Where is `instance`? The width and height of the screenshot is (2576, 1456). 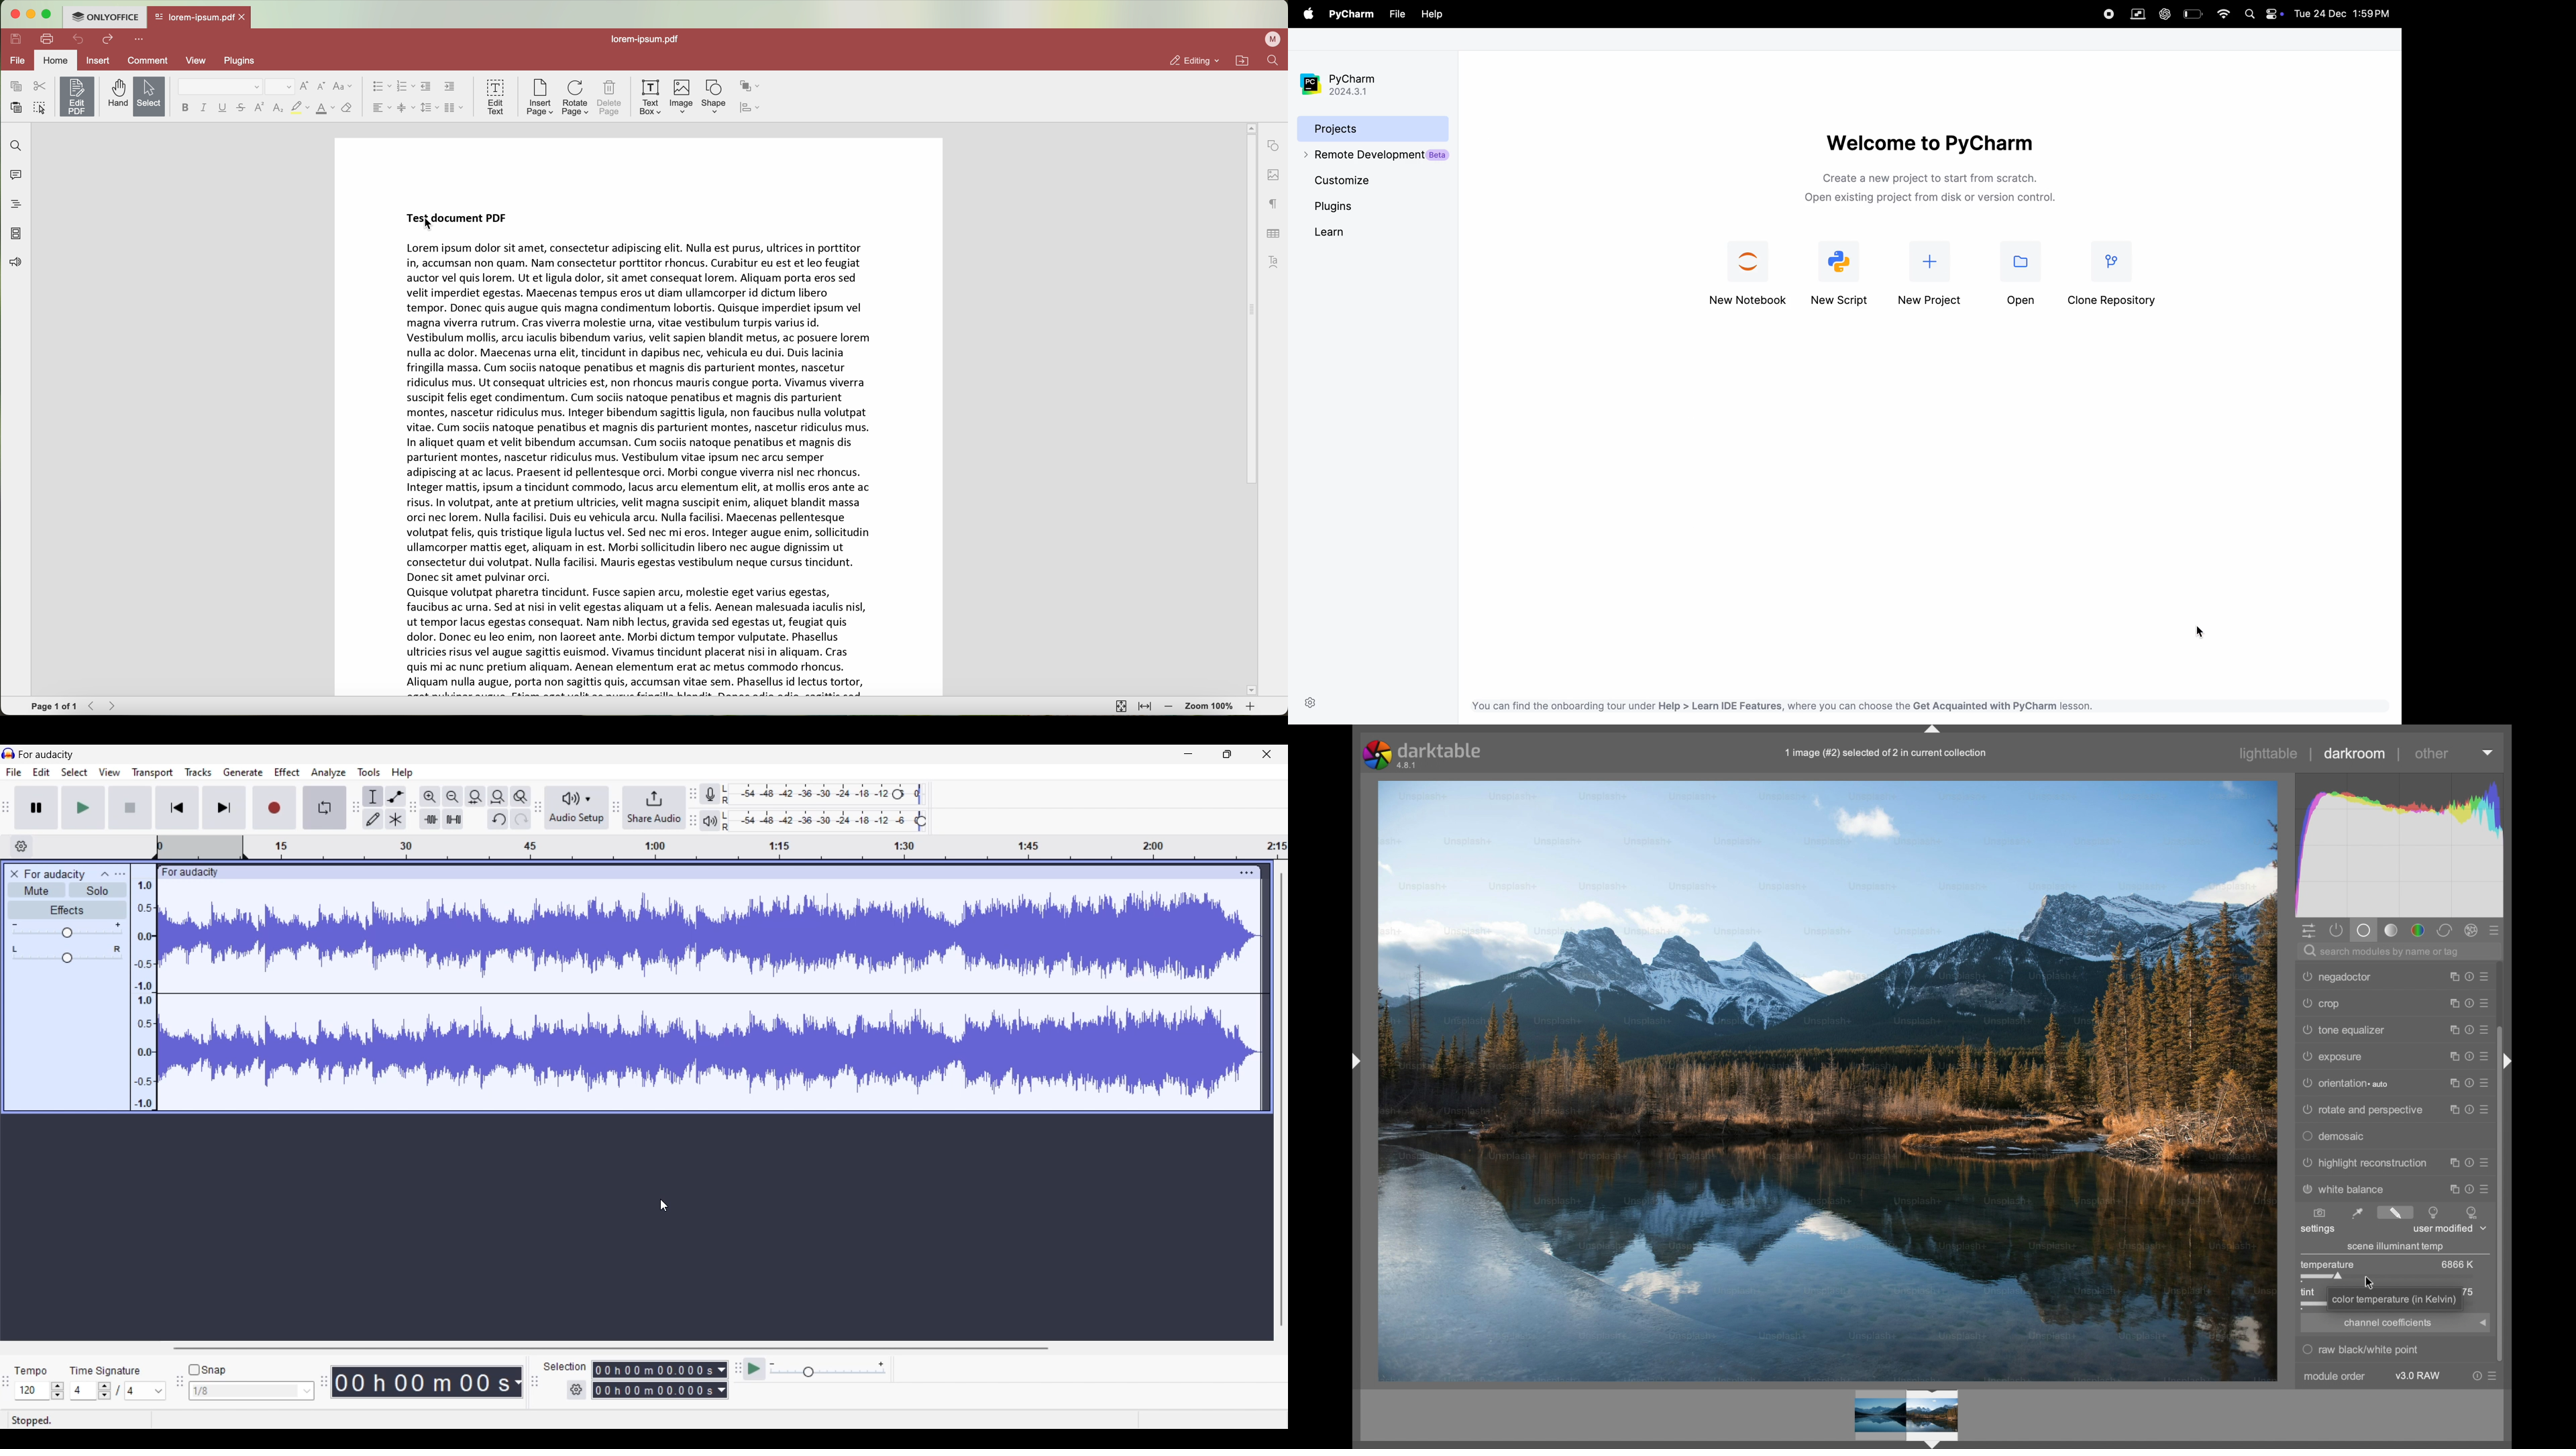
instance is located at coordinates (2451, 998).